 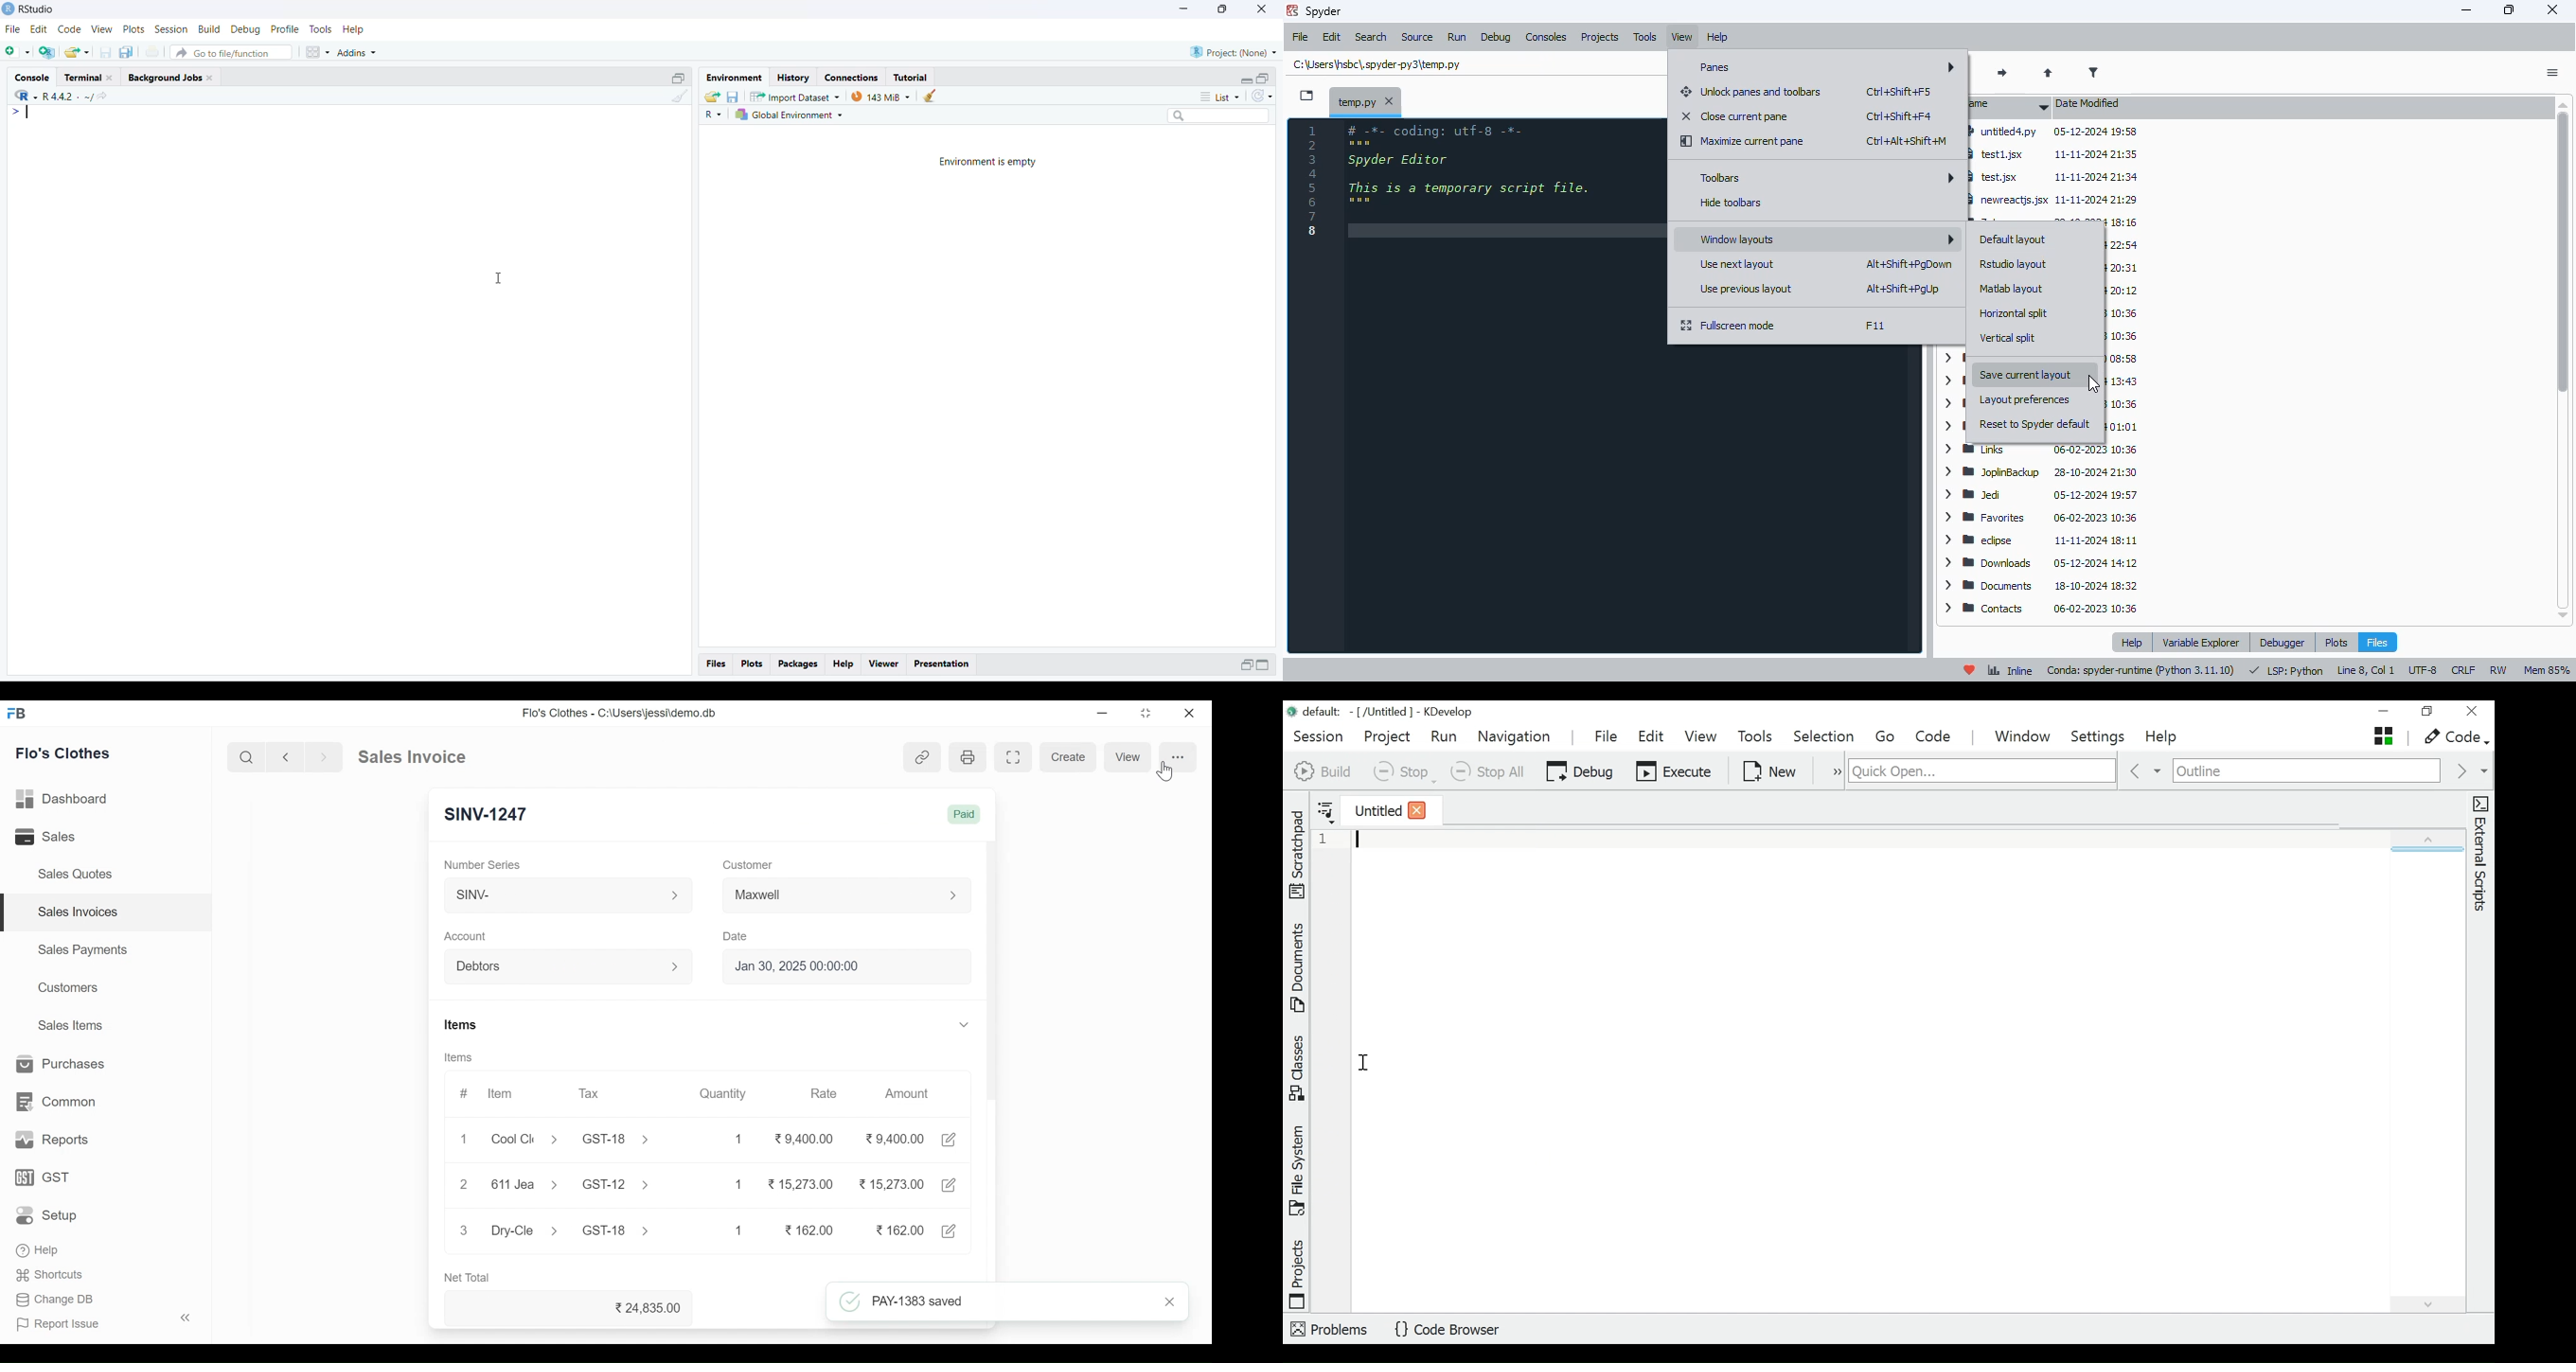 I want to click on Jan 30, 2025 00:00:00, so click(x=849, y=965).